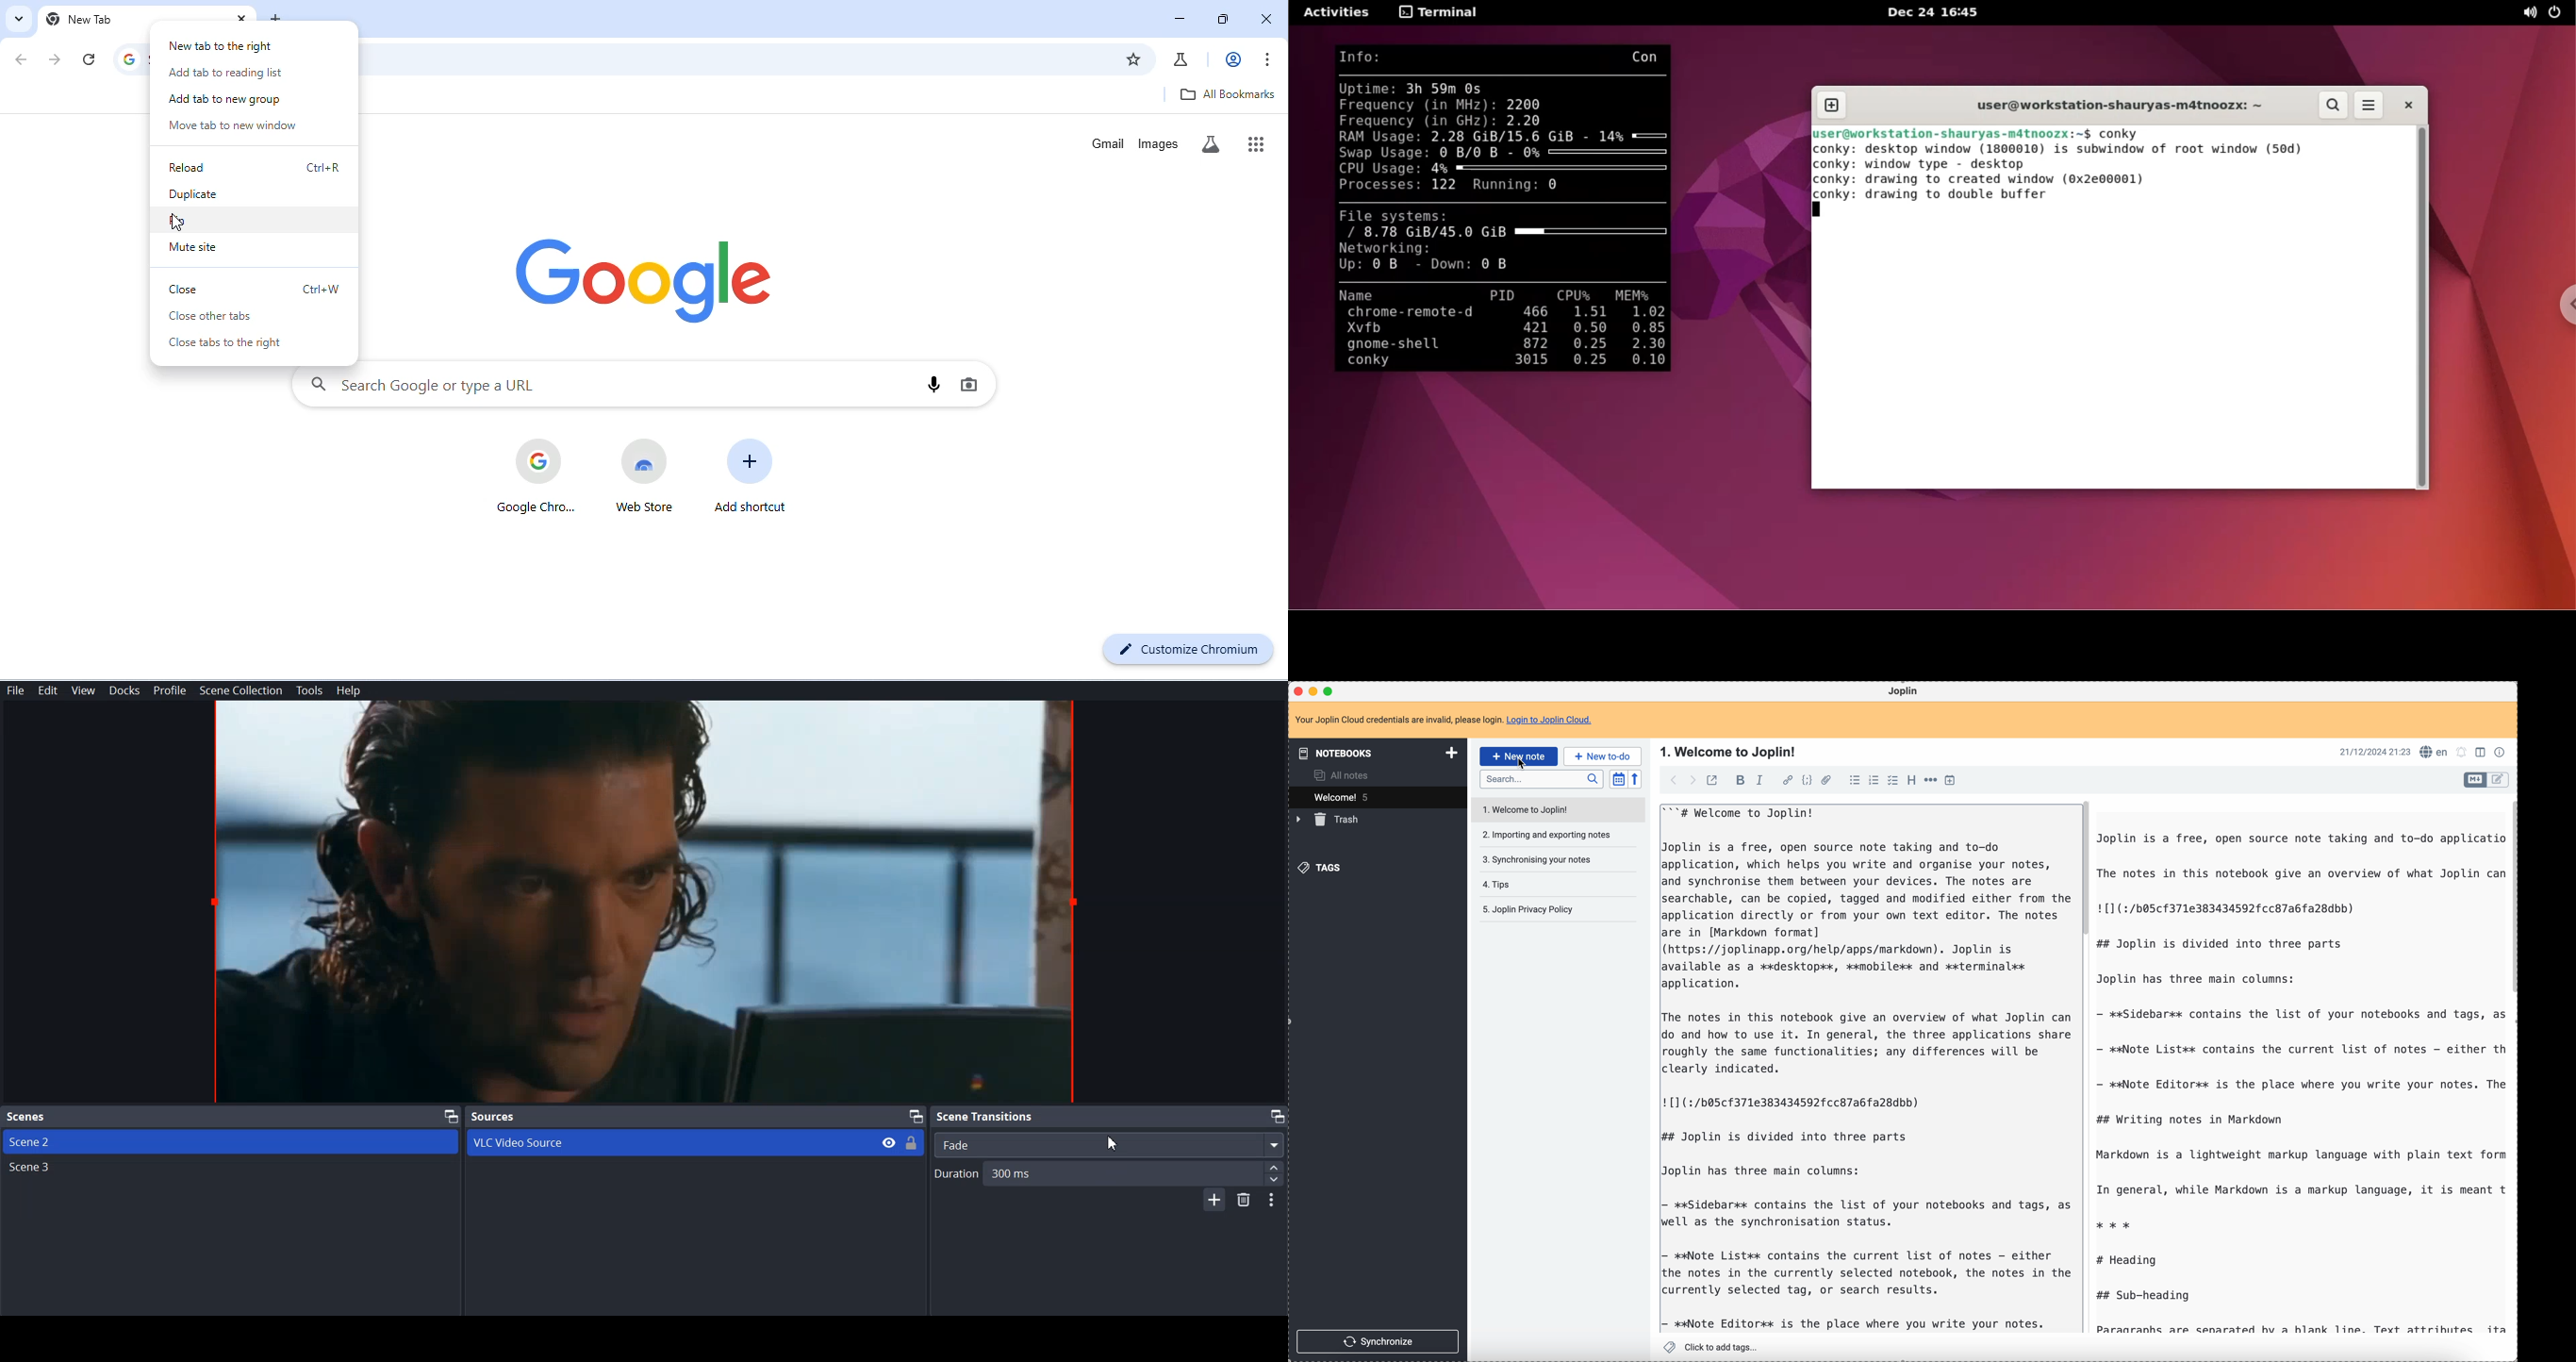 The height and width of the screenshot is (1372, 2576). Describe the element at coordinates (124, 691) in the screenshot. I see `Docks` at that location.